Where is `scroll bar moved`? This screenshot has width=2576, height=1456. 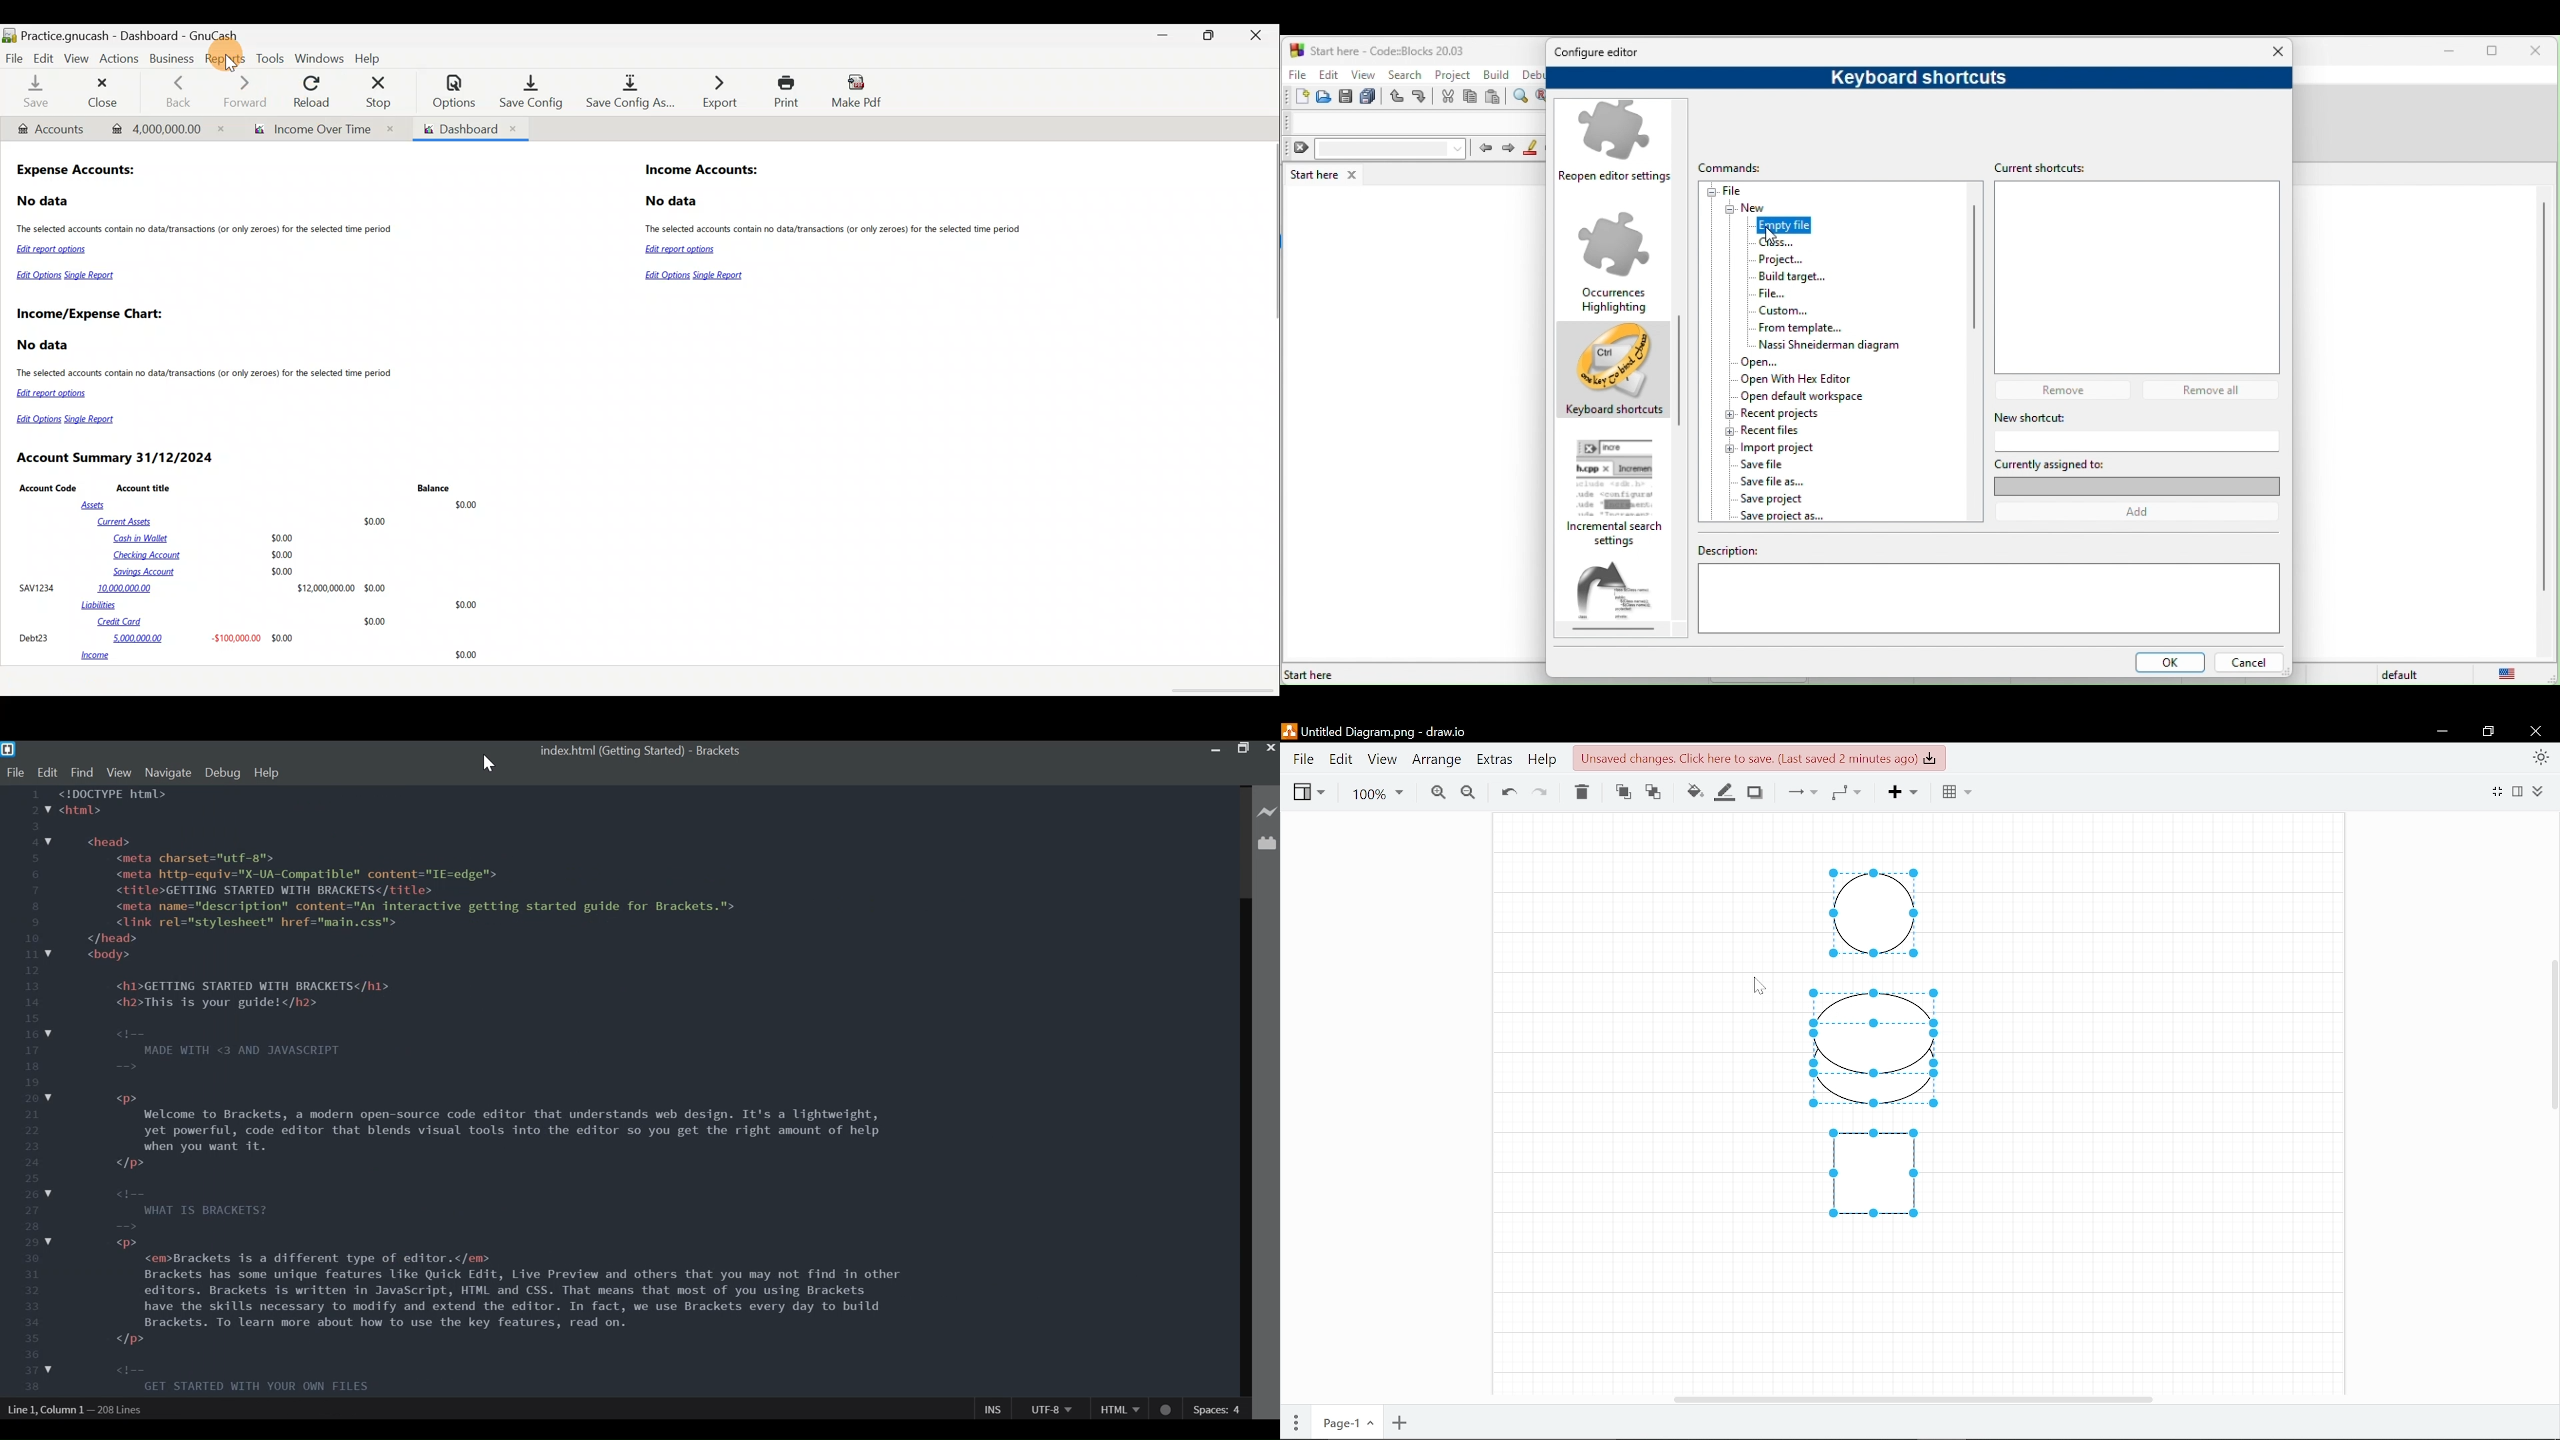 scroll bar moved is located at coordinates (1678, 354).